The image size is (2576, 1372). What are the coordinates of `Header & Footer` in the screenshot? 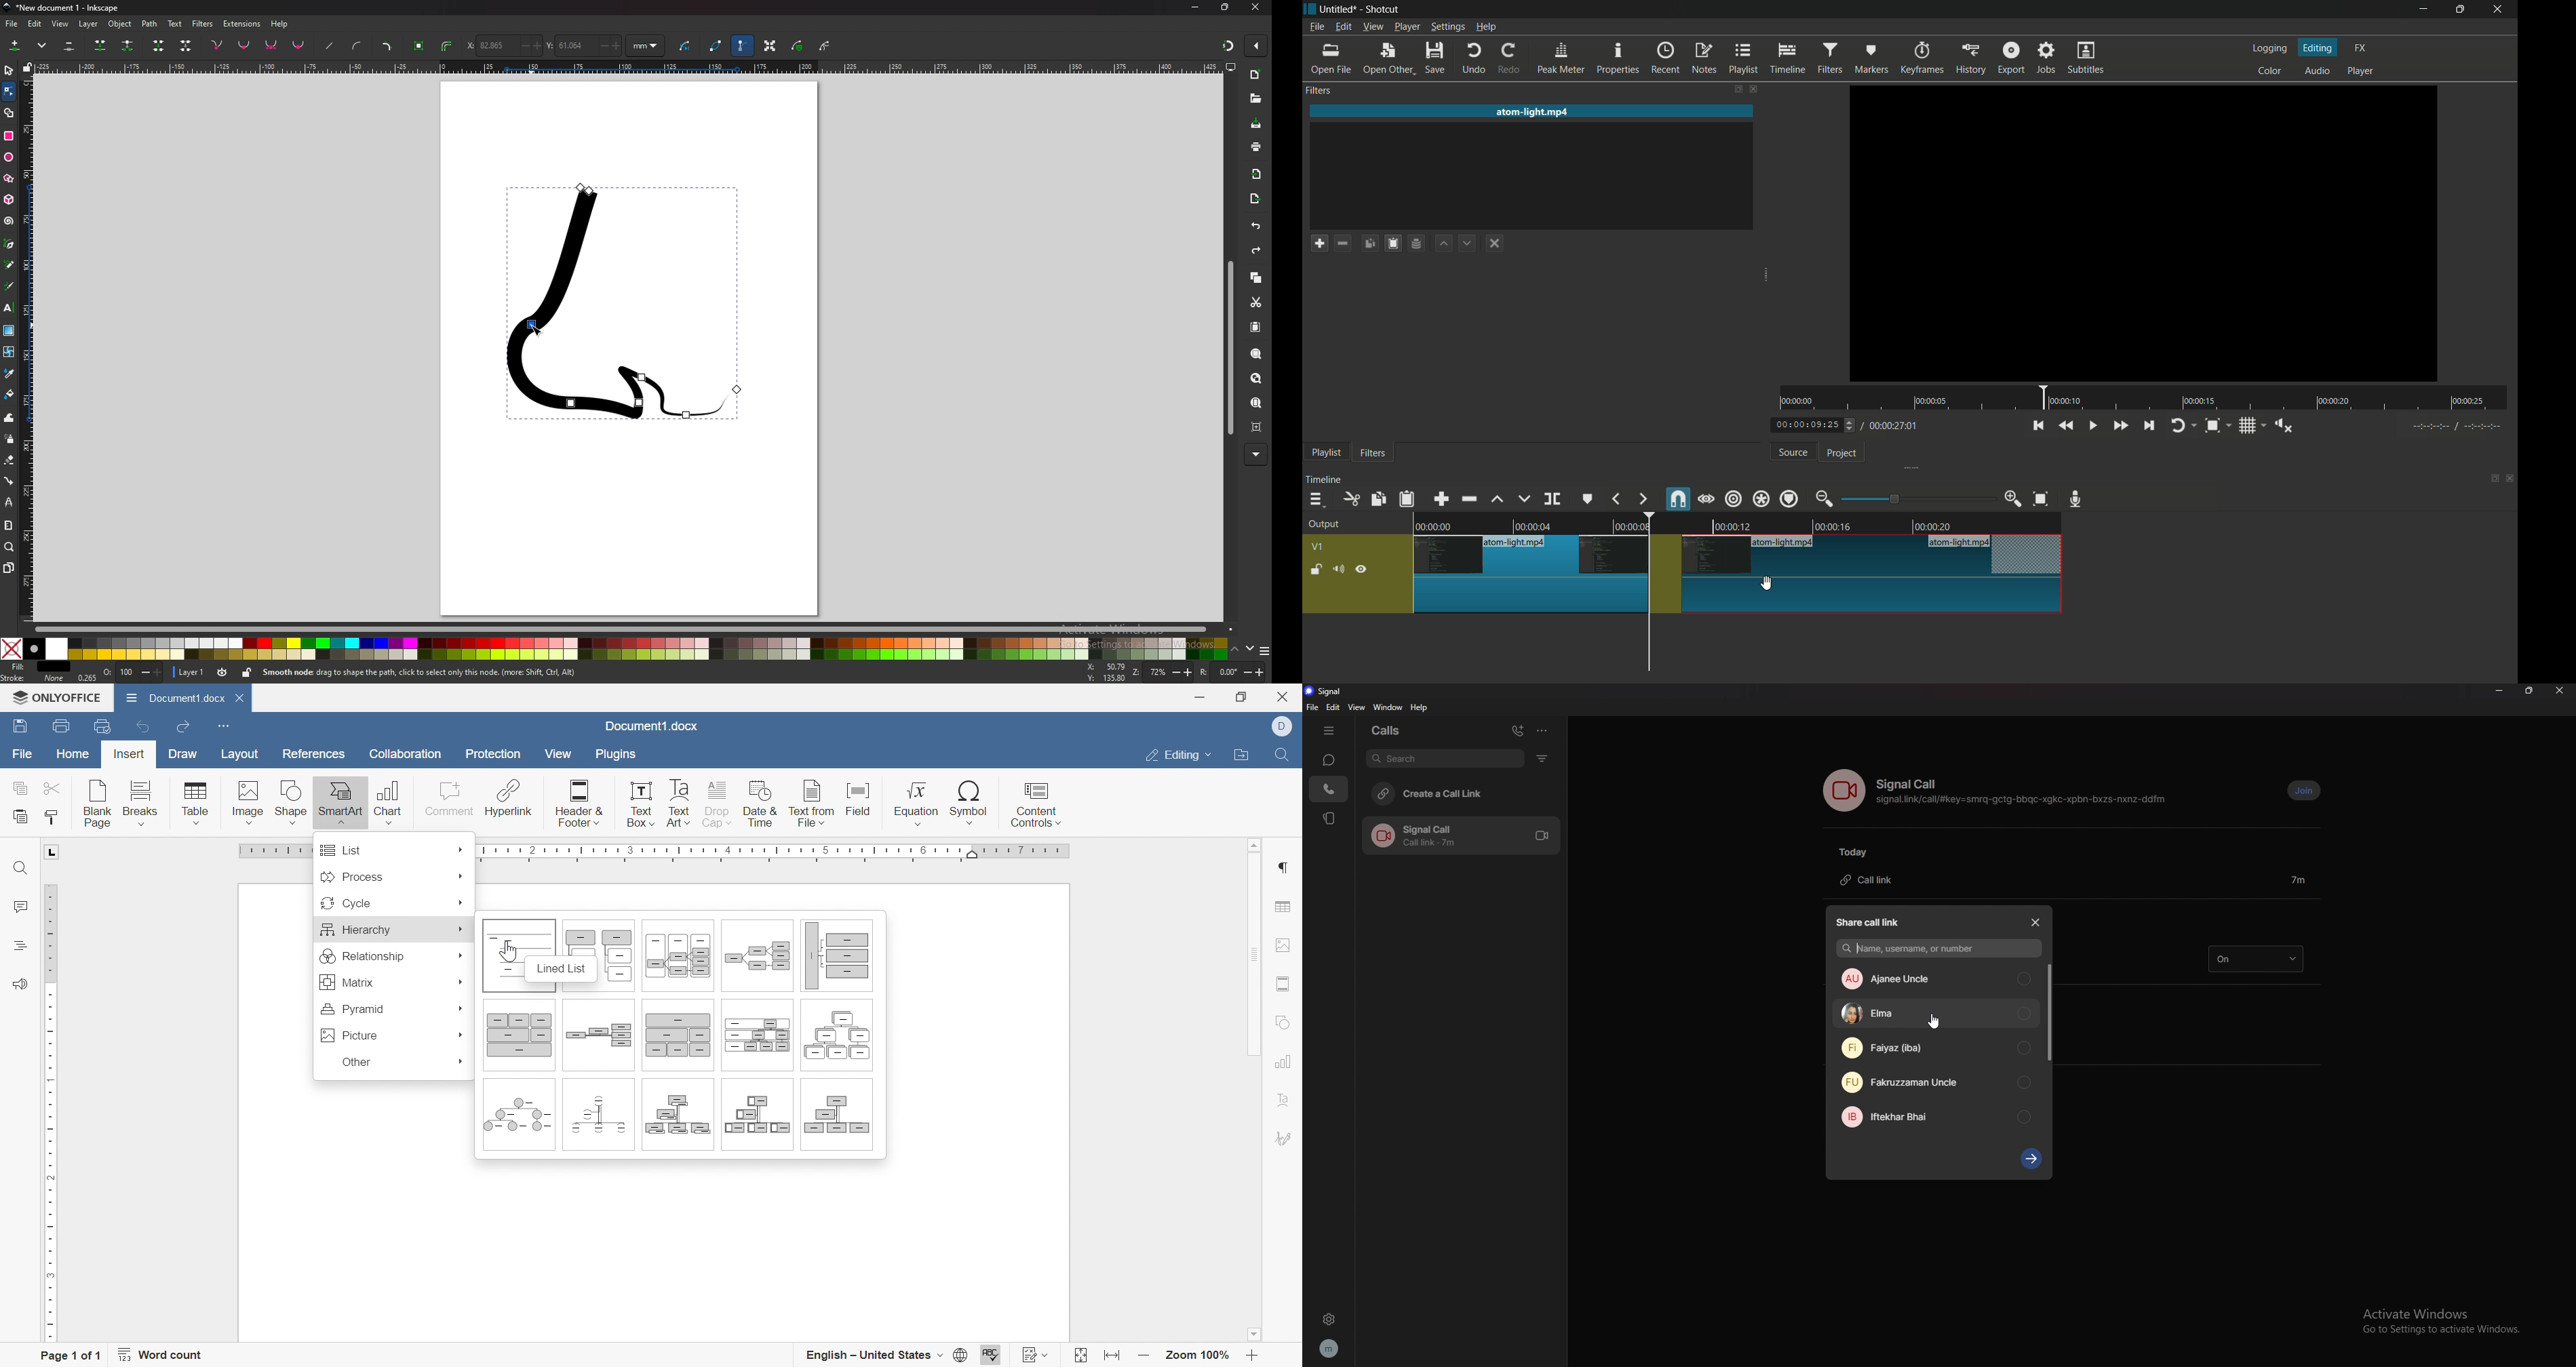 It's located at (579, 804).